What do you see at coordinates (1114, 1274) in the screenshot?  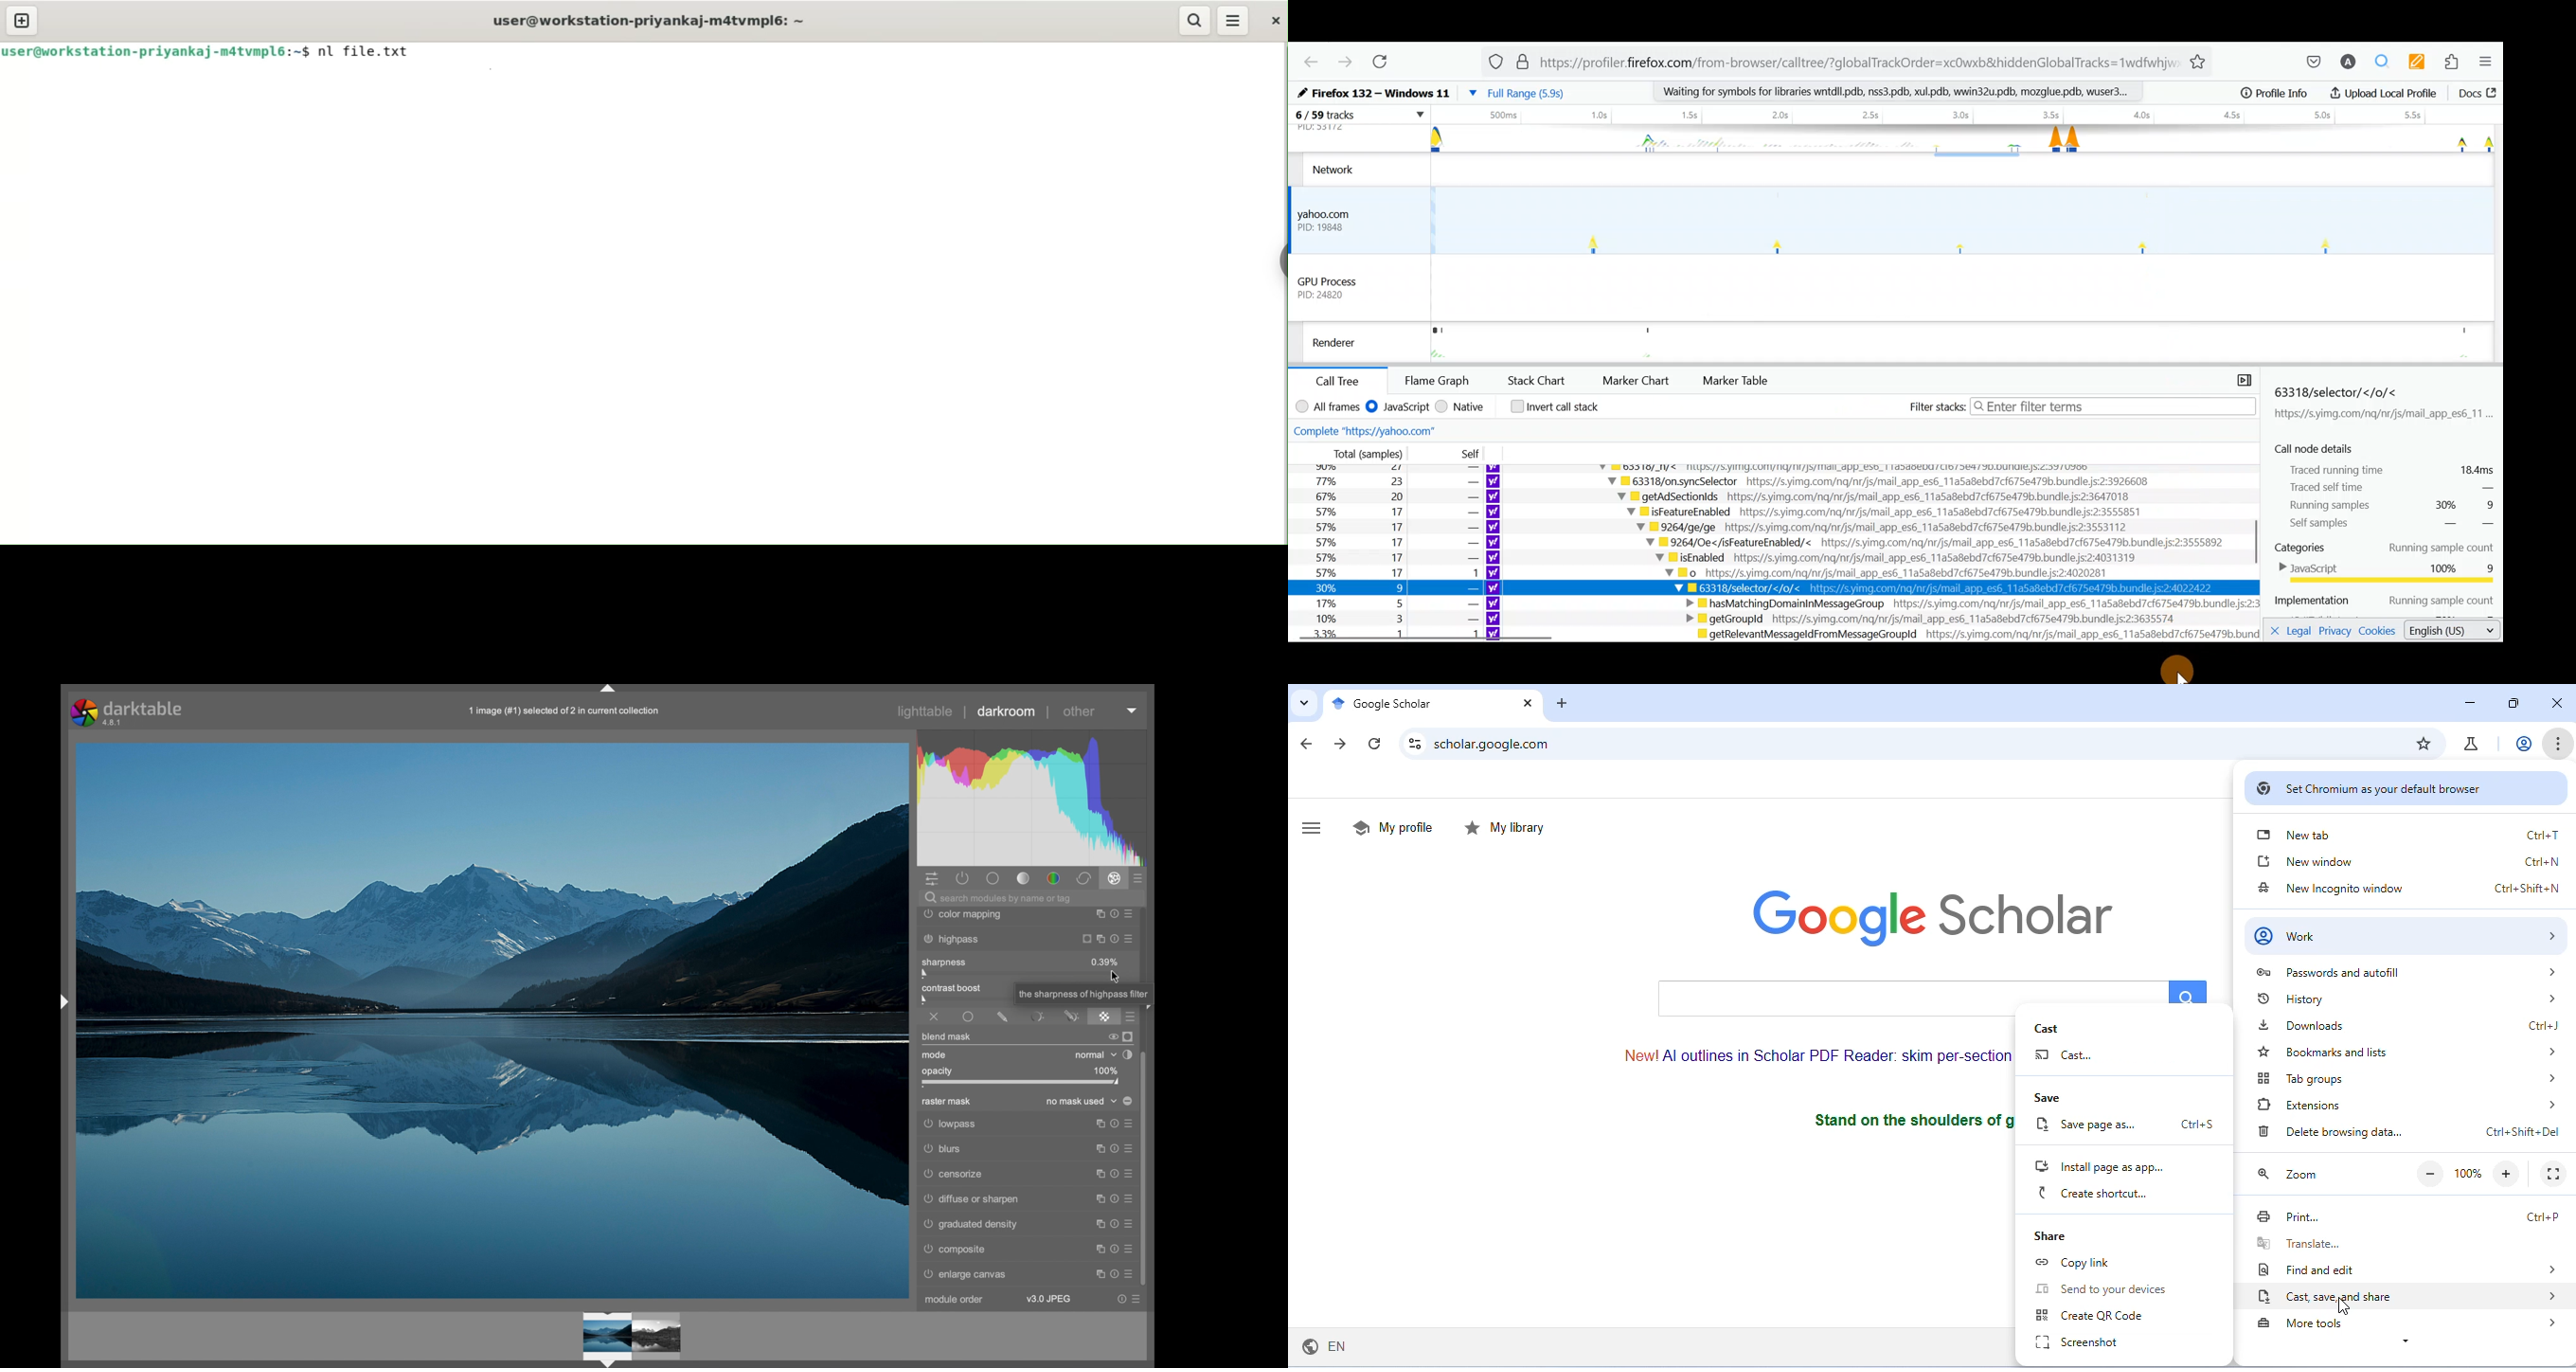 I see `more options` at bounding box center [1114, 1274].